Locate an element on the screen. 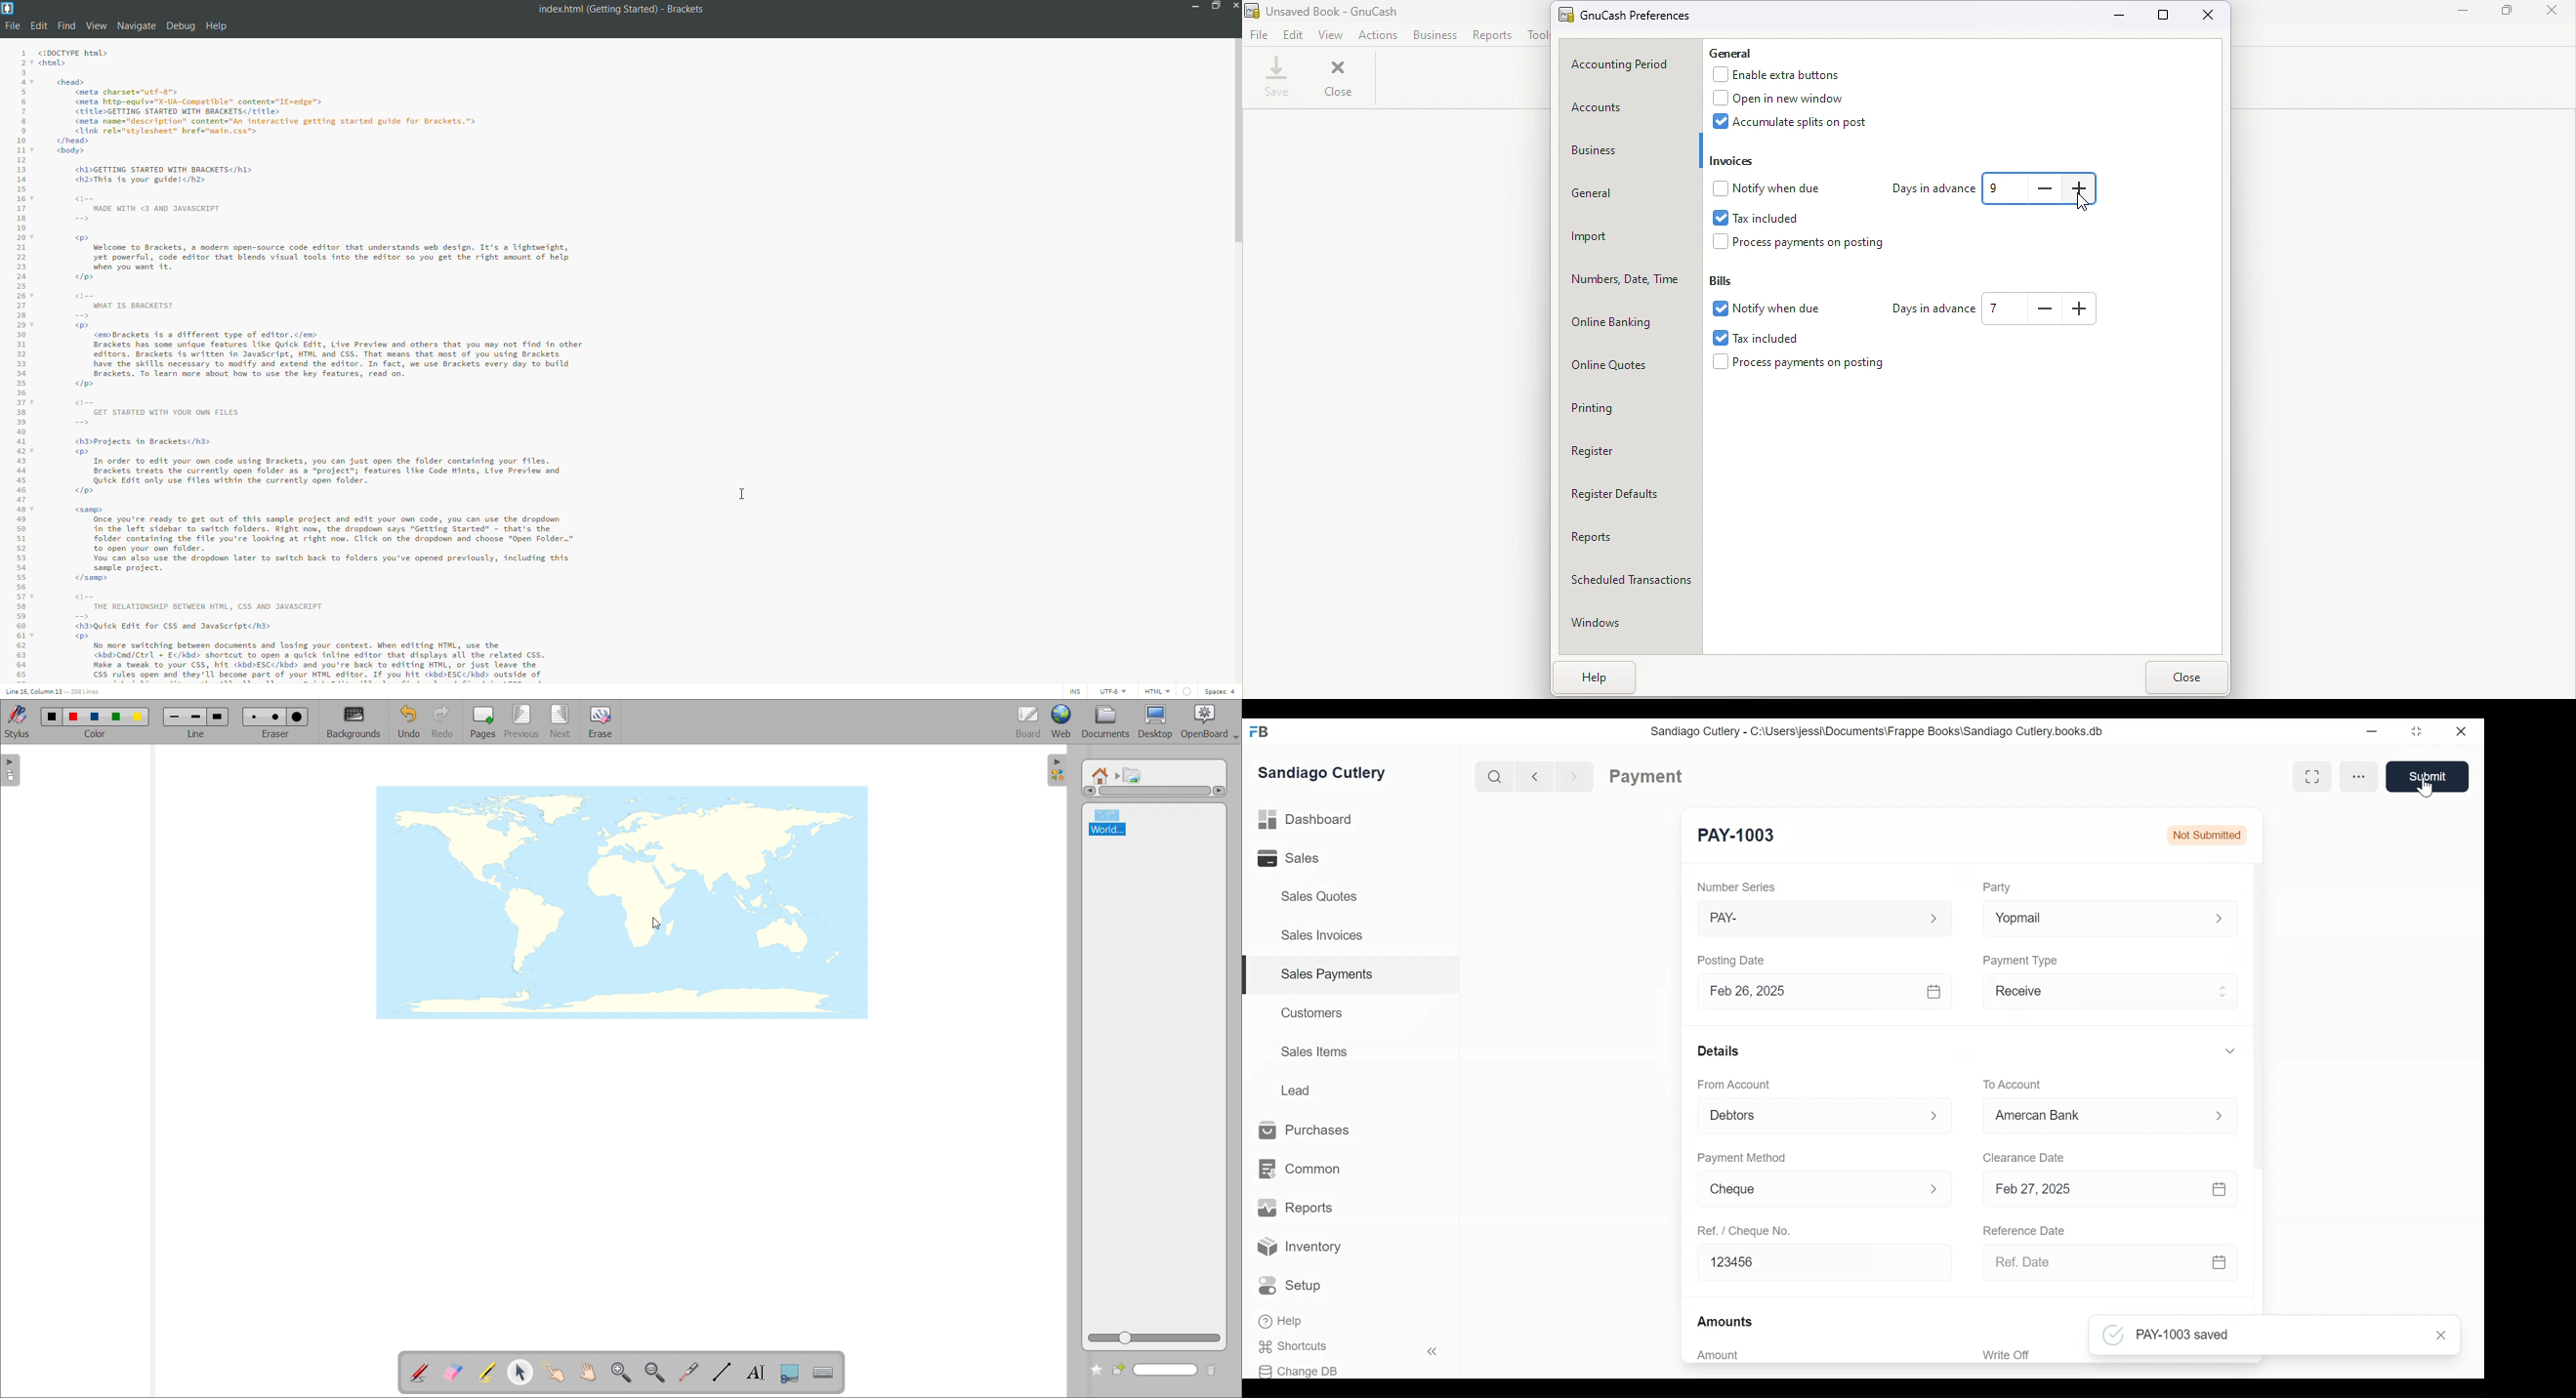  From Account is located at coordinates (1735, 1083).